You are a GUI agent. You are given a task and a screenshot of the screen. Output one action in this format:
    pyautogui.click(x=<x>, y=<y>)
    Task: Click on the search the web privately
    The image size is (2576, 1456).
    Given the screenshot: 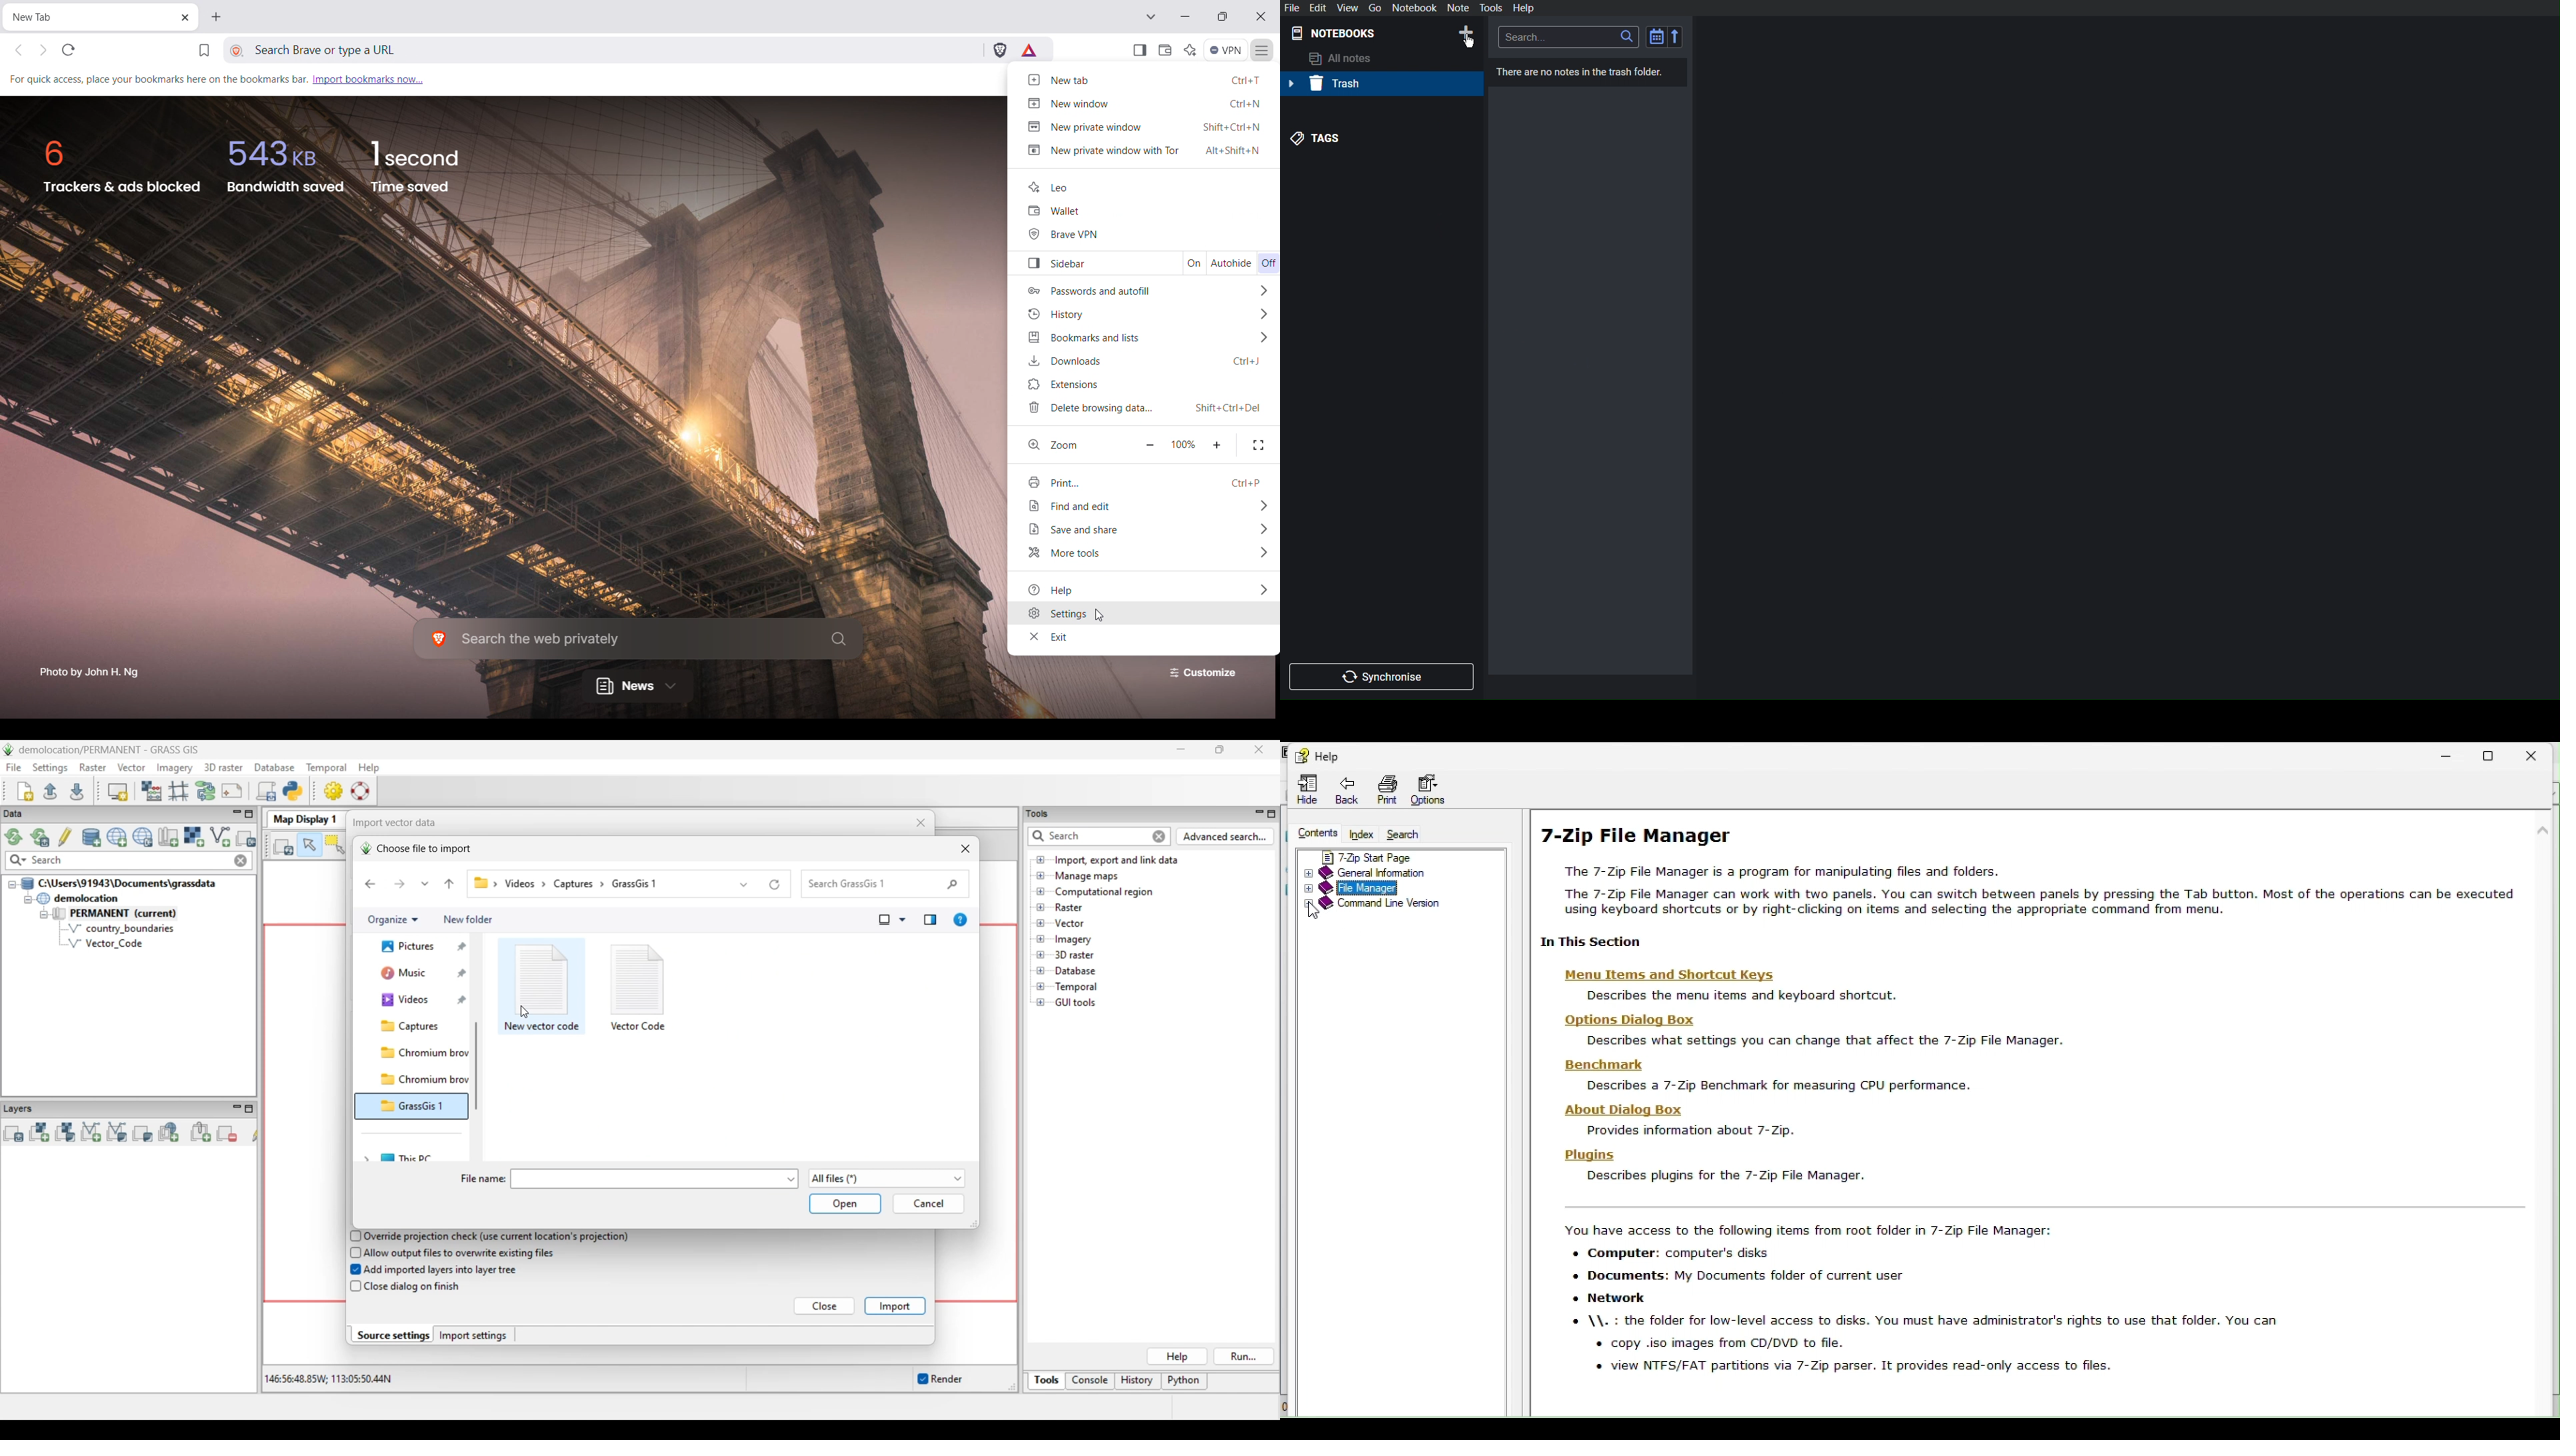 What is the action you would take?
    pyautogui.click(x=637, y=639)
    